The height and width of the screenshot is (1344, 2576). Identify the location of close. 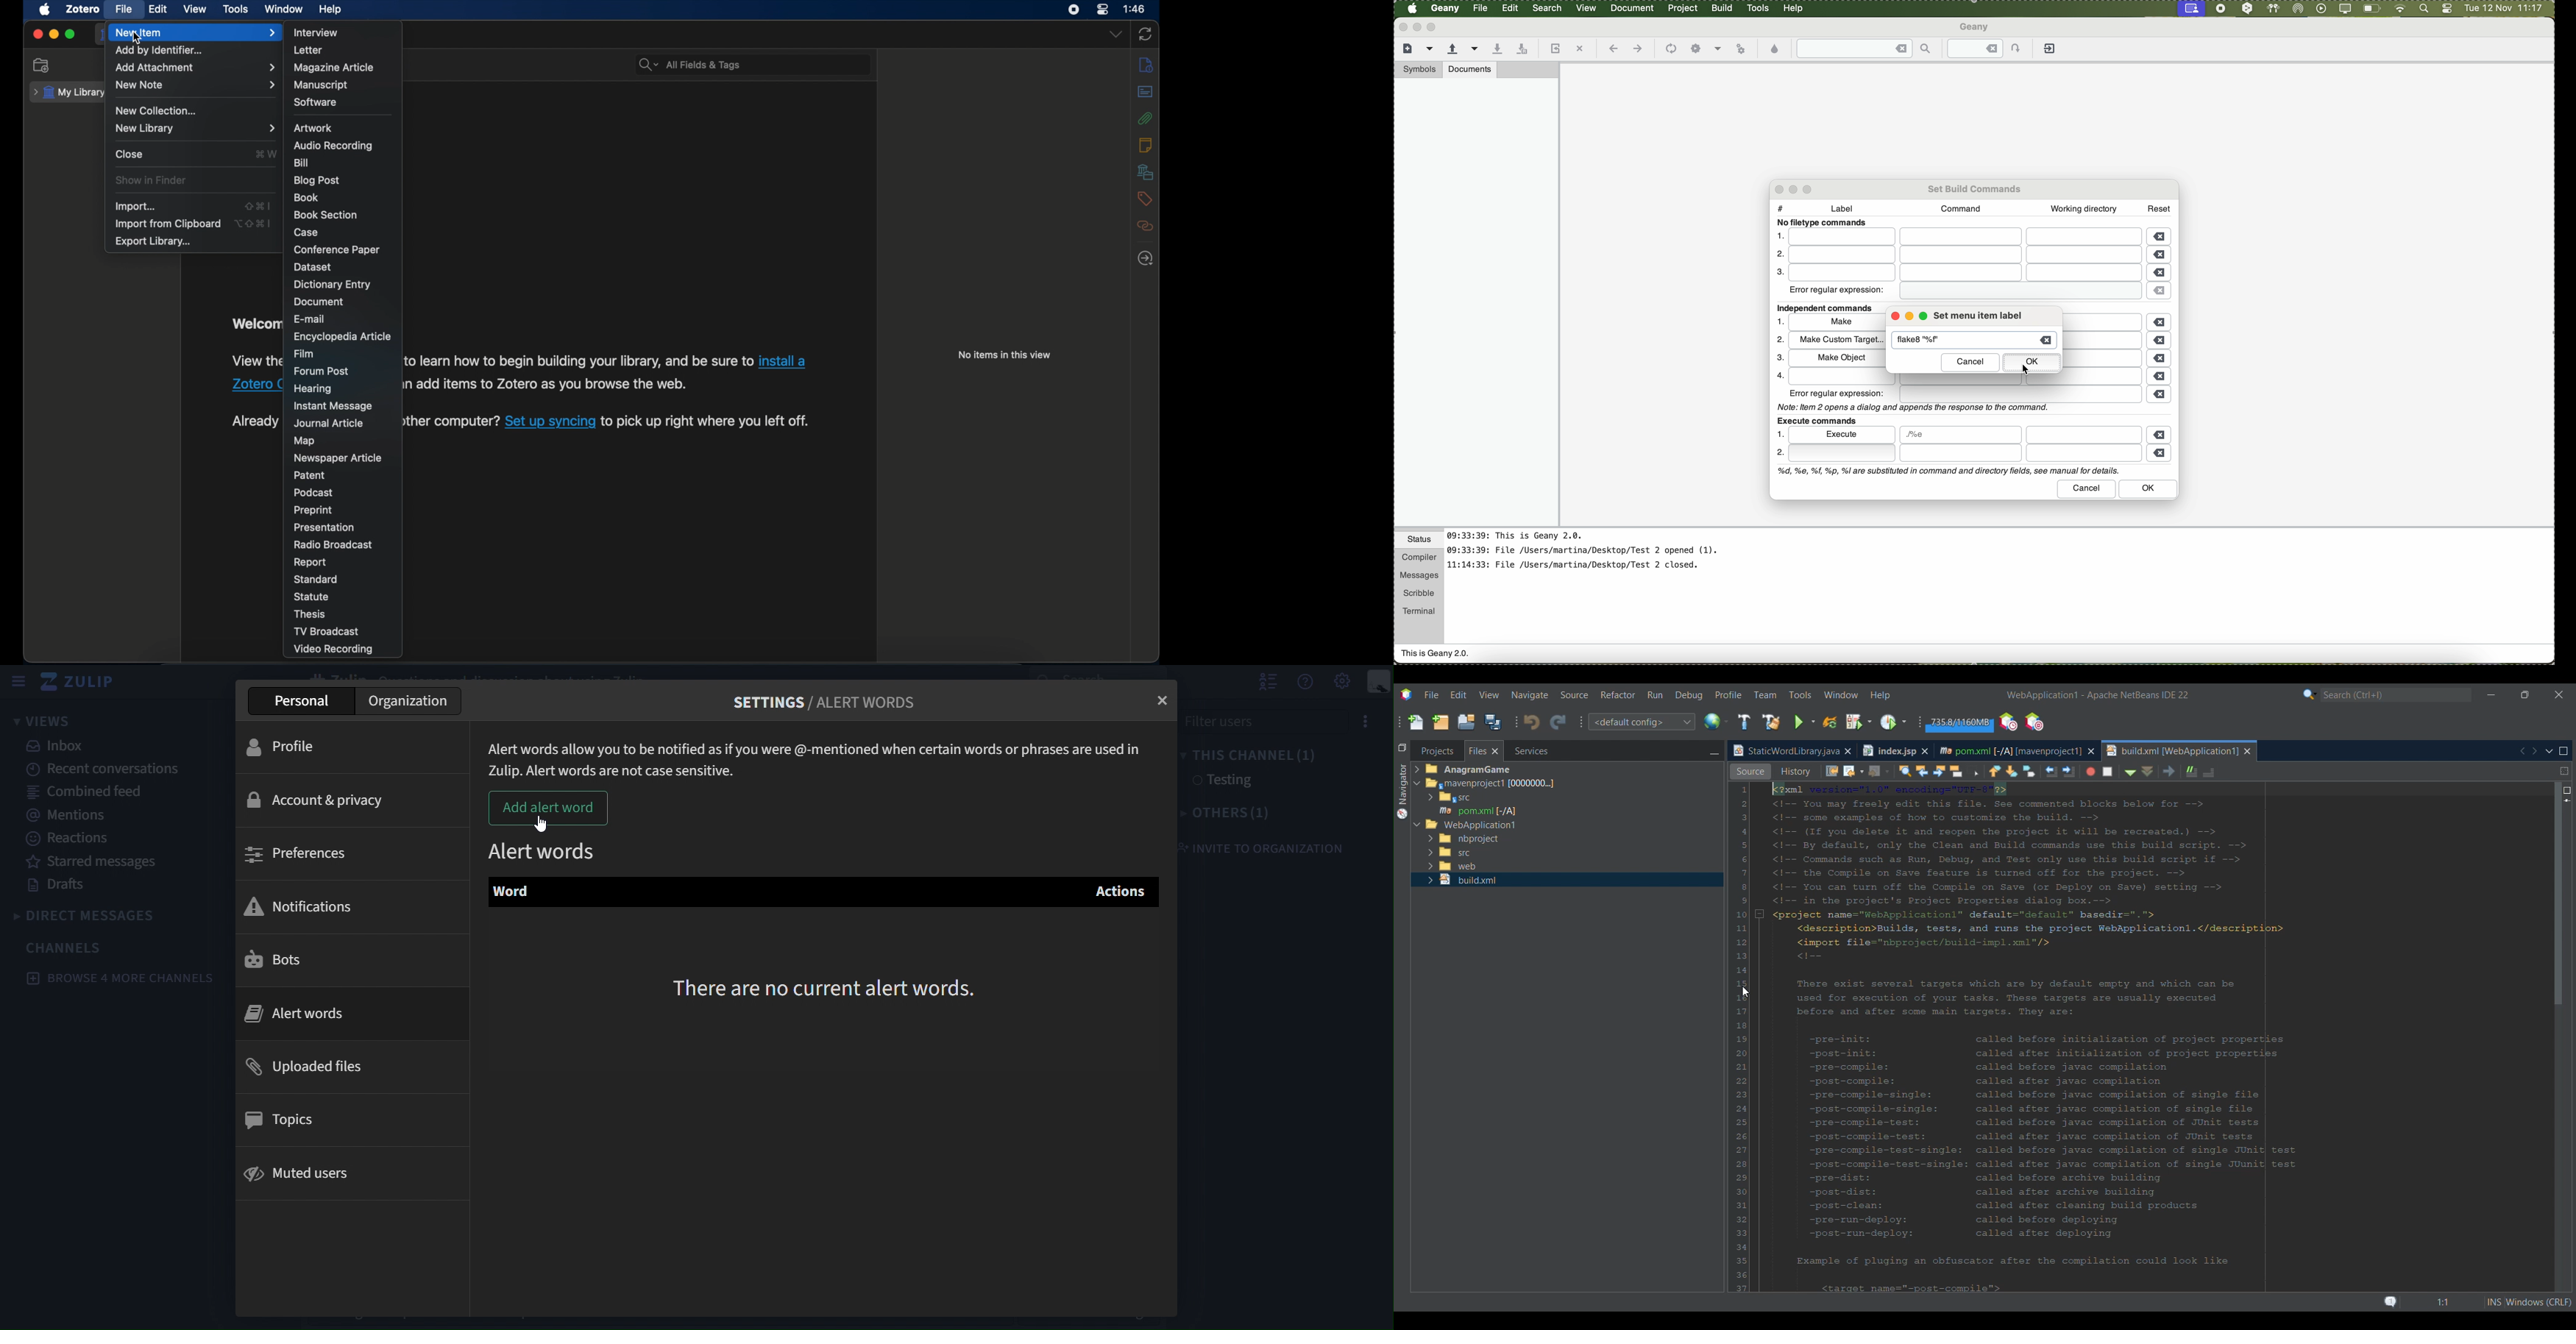
(37, 34).